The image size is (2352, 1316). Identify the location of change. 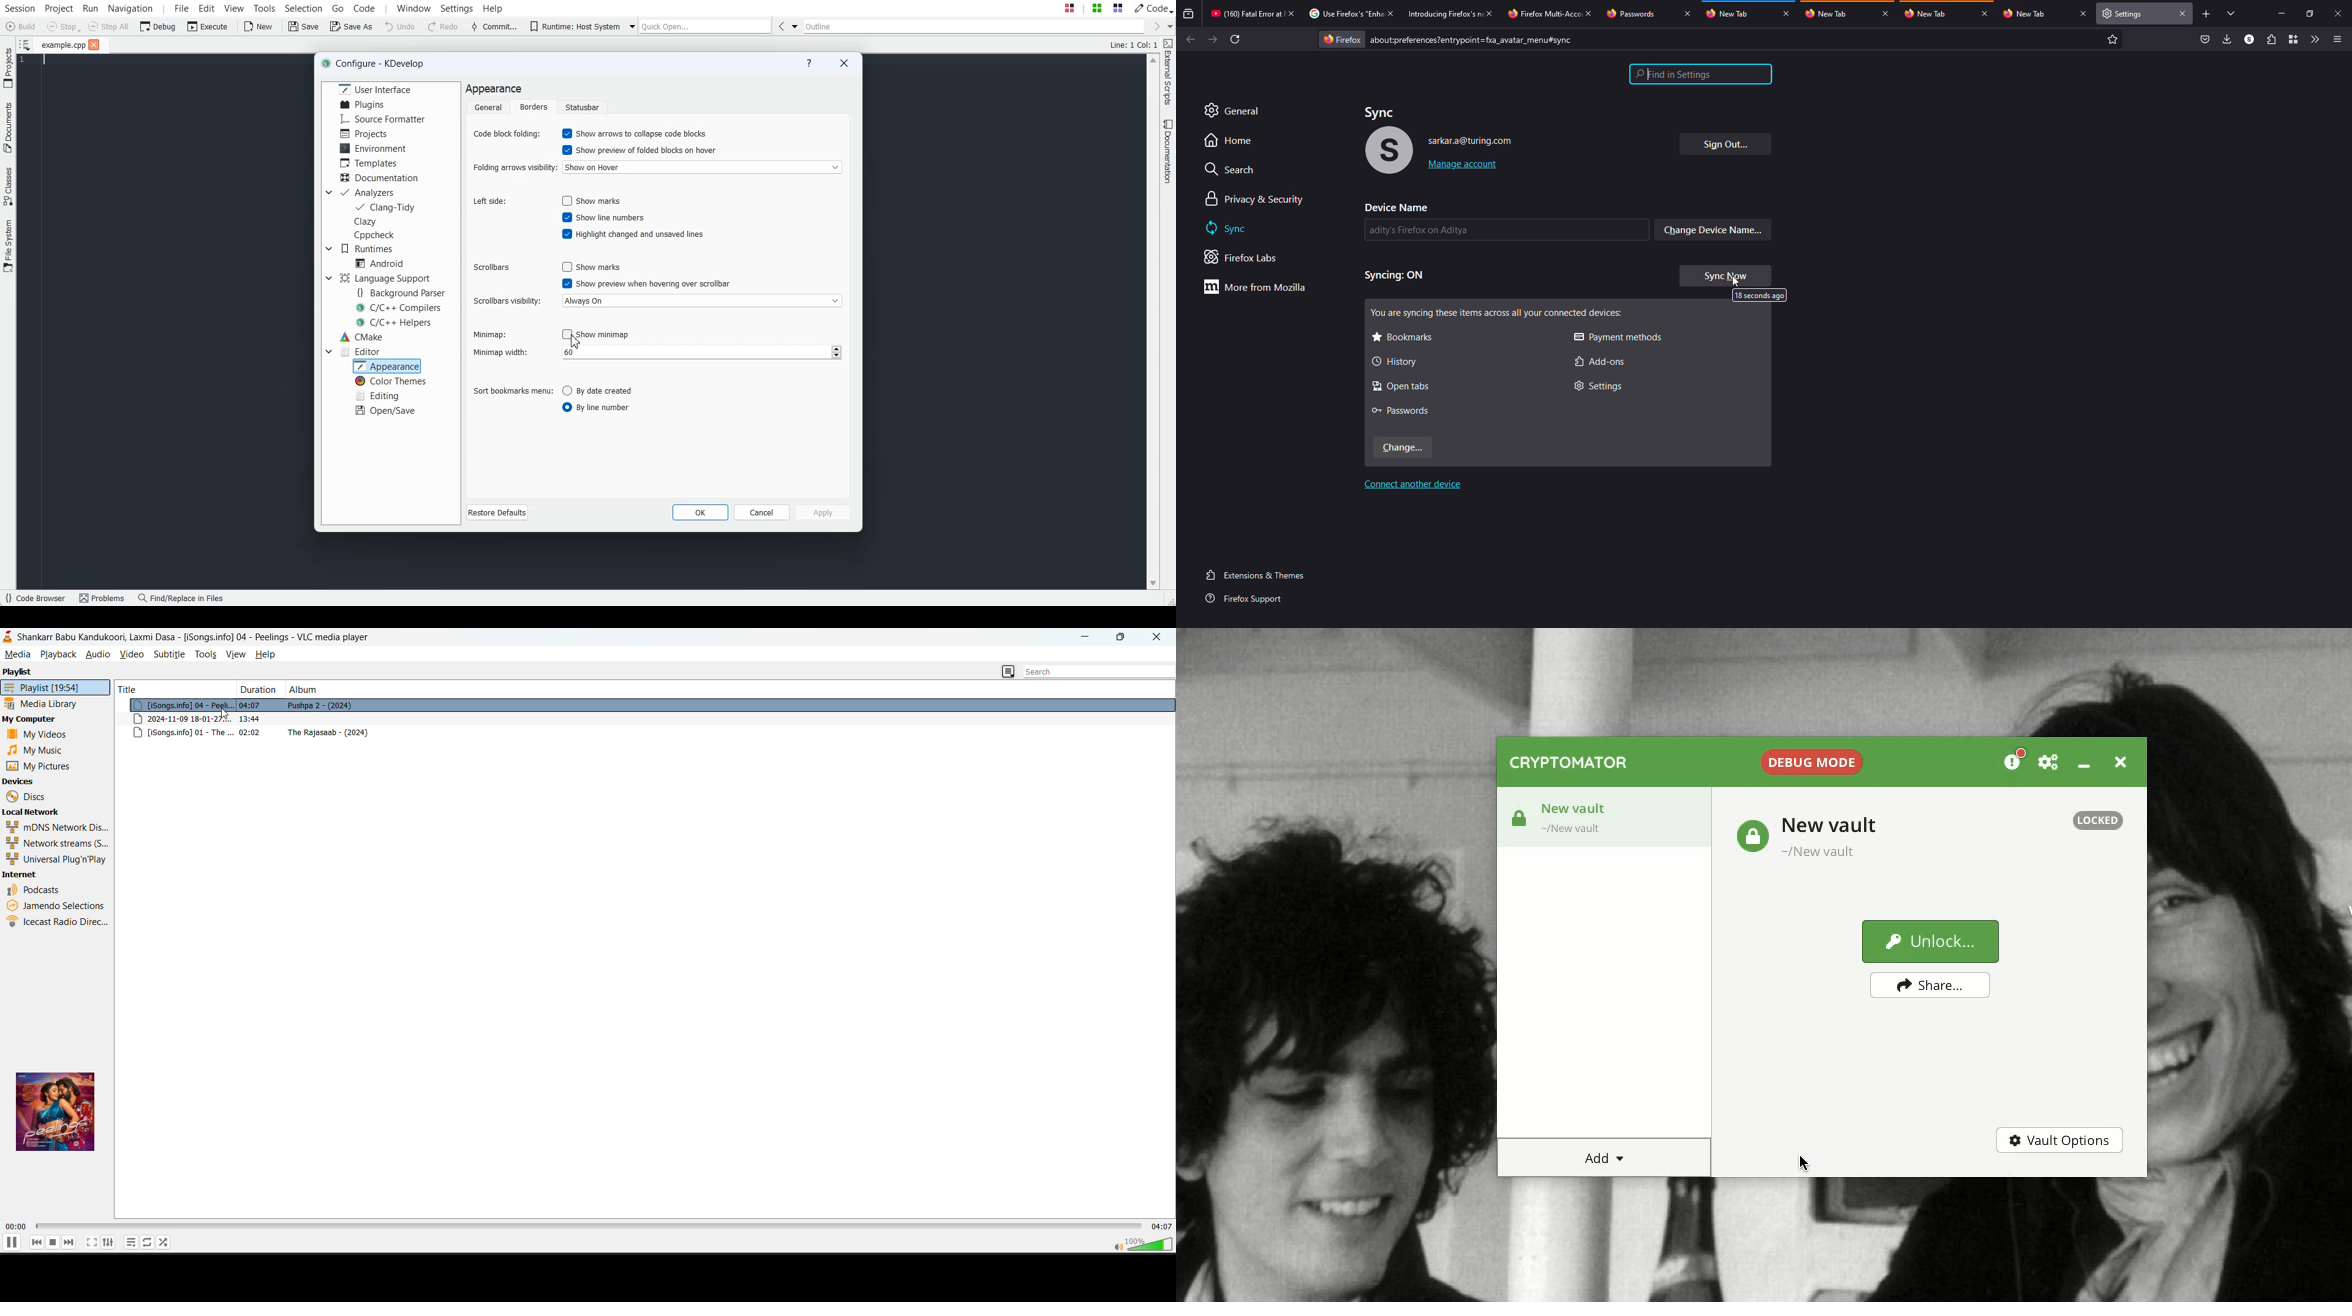
(1713, 229).